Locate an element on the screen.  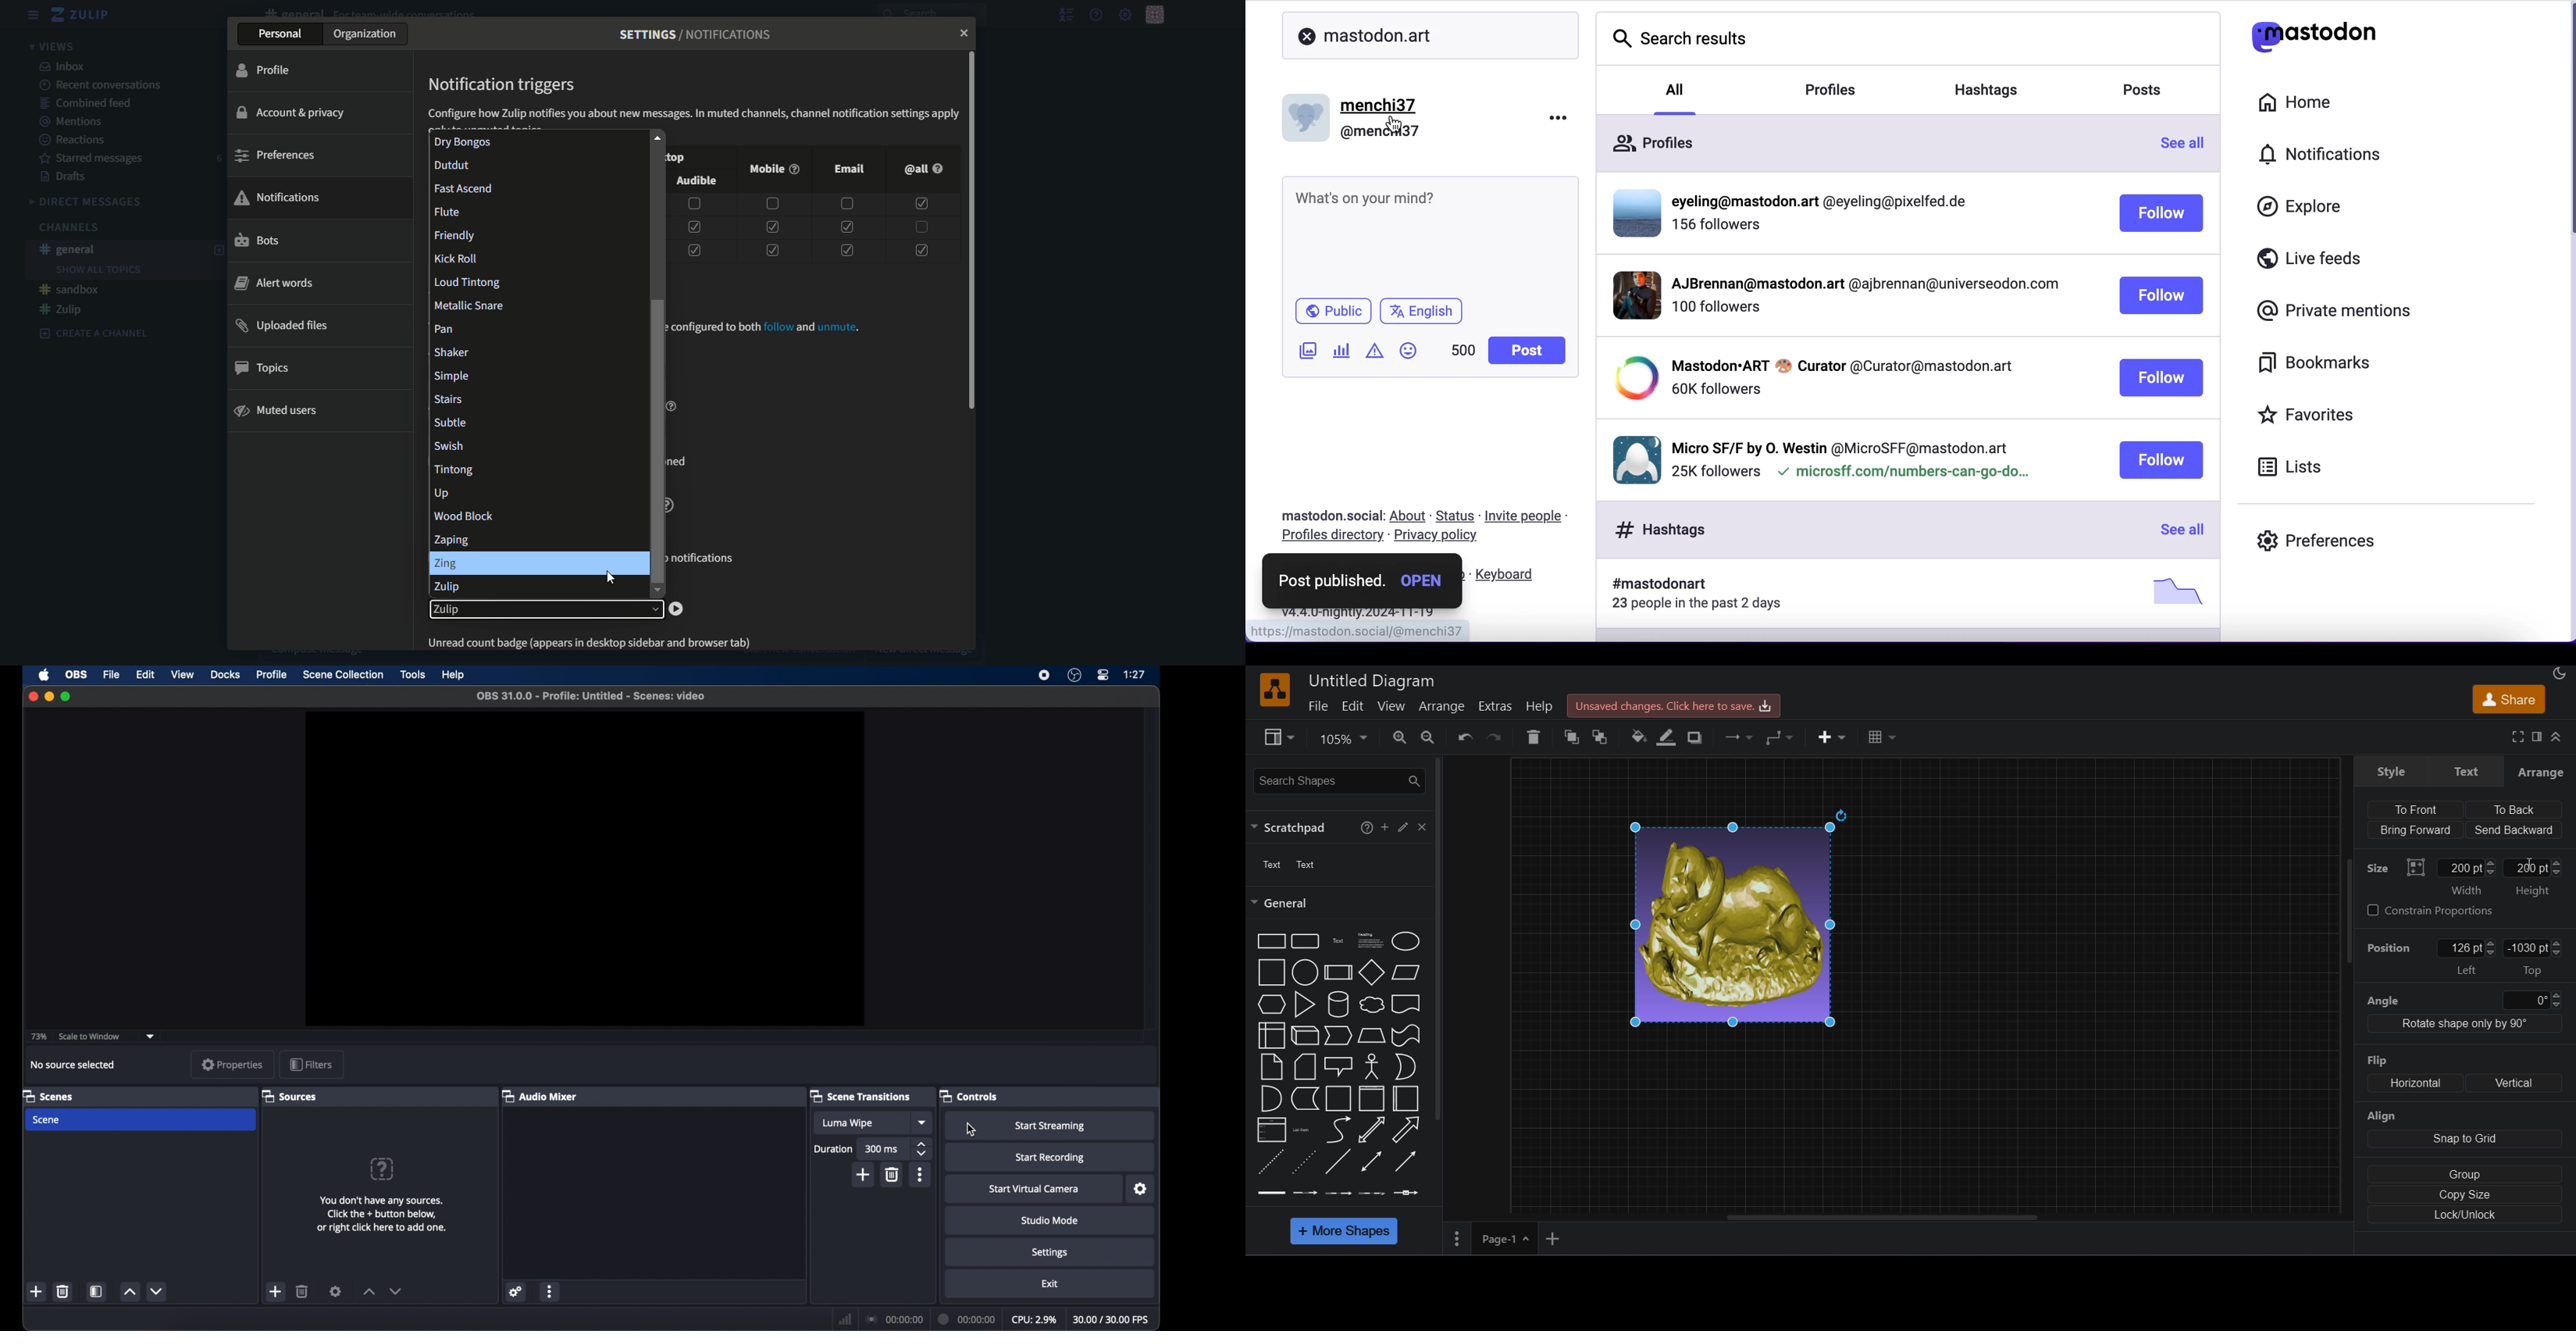
group is located at coordinates (2460, 1174).